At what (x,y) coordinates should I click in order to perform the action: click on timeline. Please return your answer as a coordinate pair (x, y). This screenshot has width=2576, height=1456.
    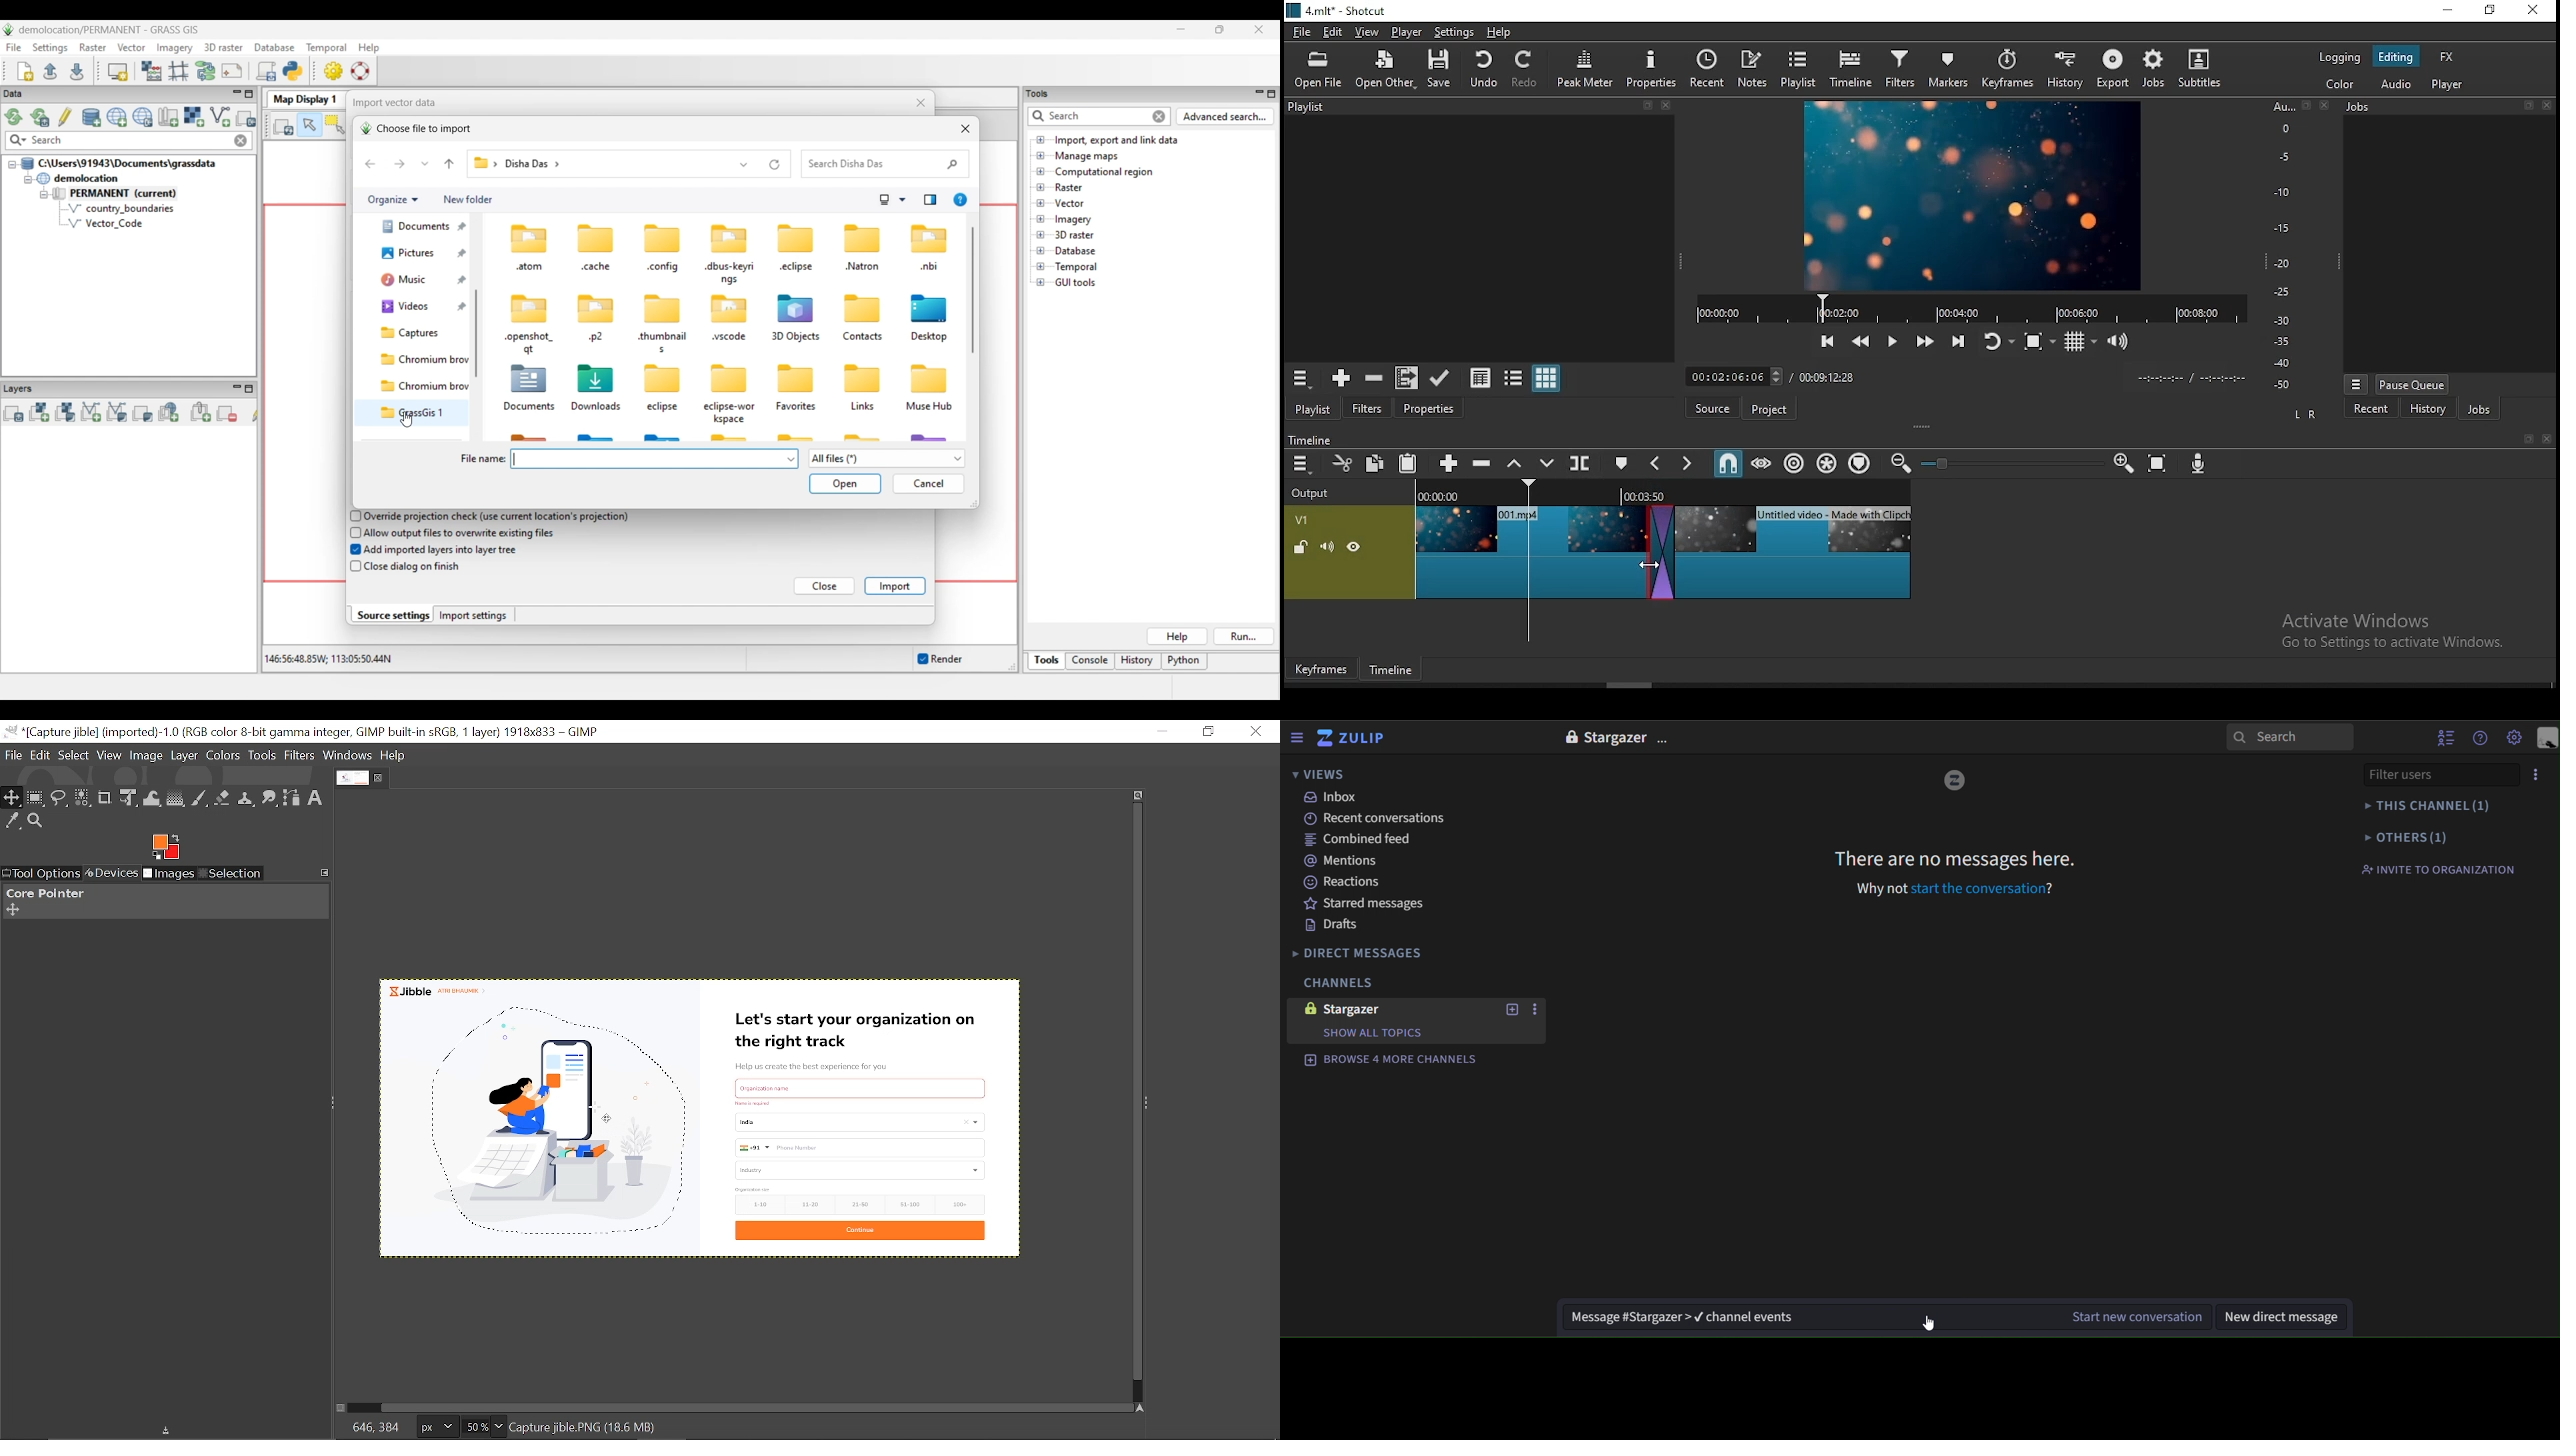
    Looking at the image, I should click on (1391, 670).